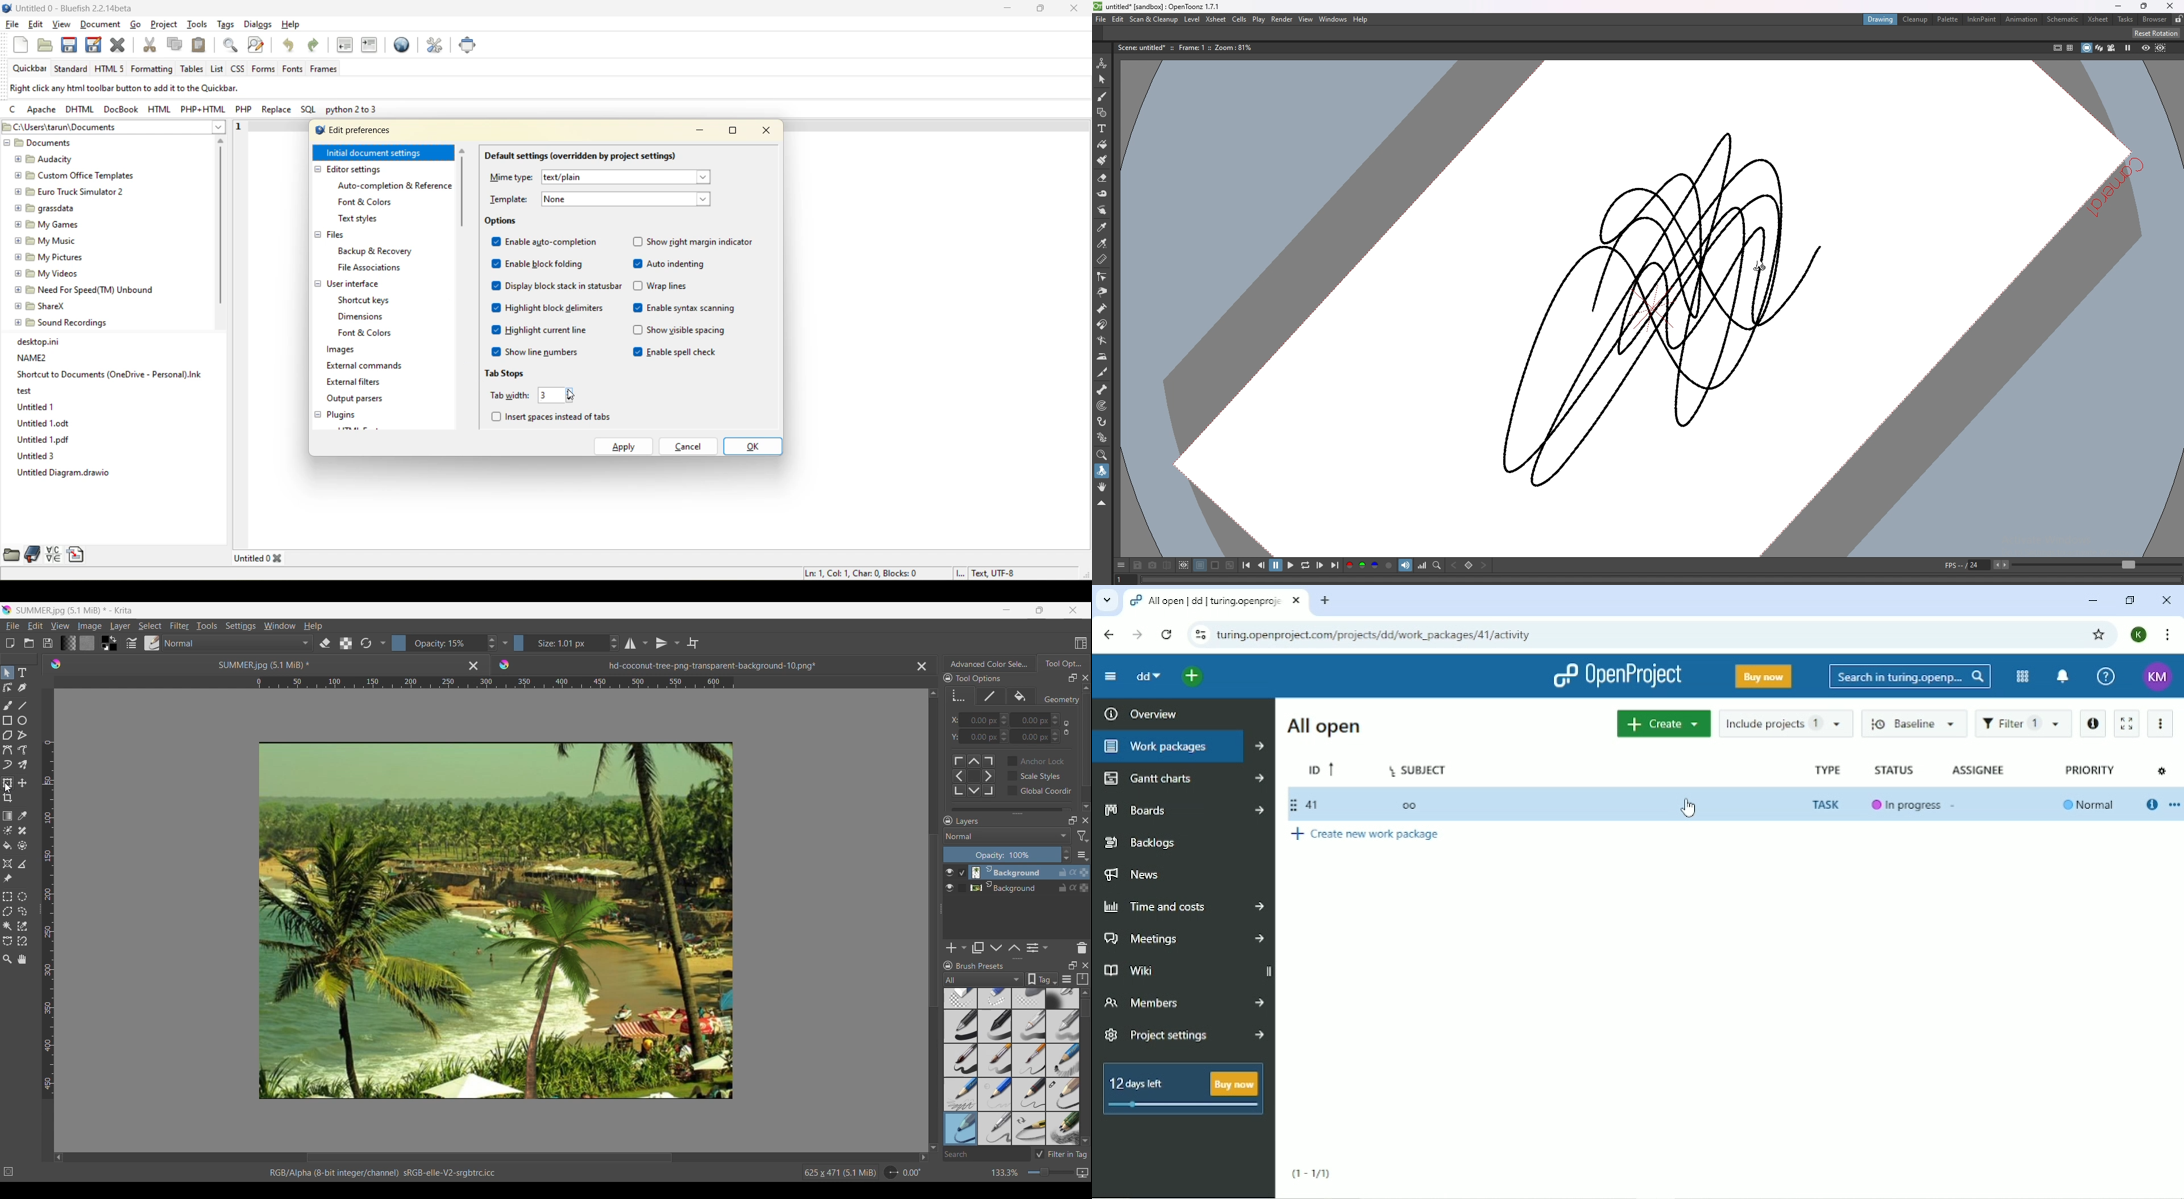  What do you see at coordinates (1247, 566) in the screenshot?
I see `first frame` at bounding box center [1247, 566].